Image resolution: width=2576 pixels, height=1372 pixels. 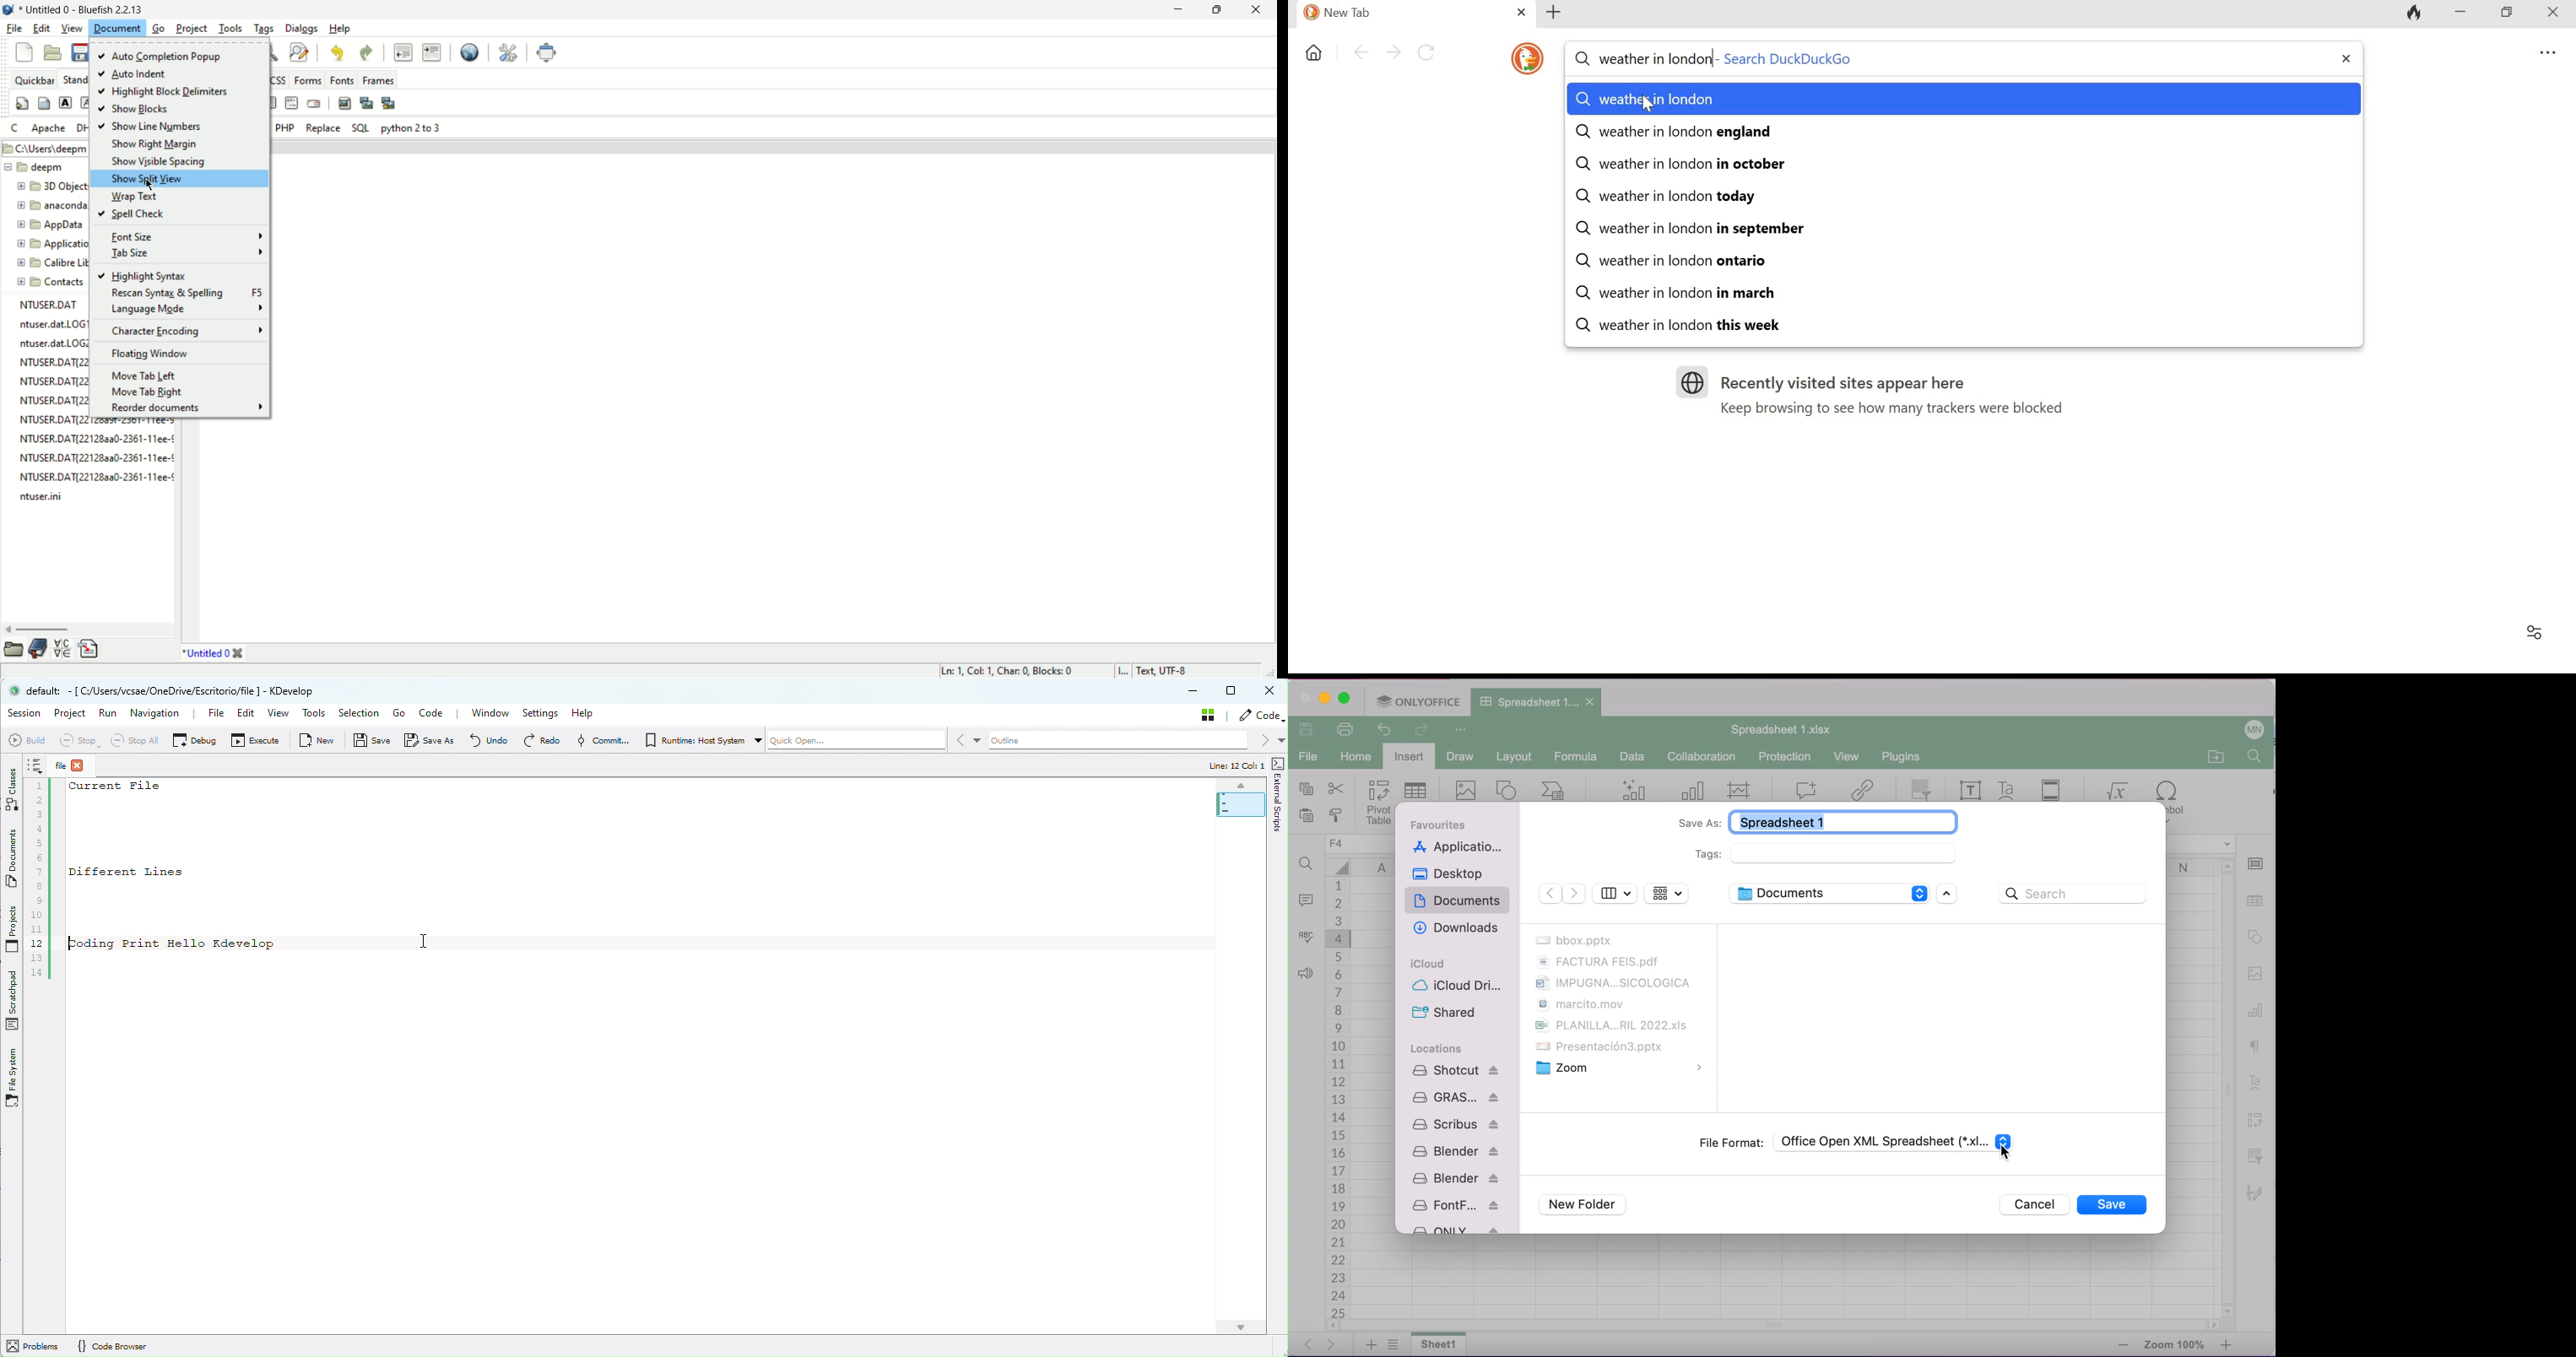 What do you see at coordinates (1444, 1012) in the screenshot?
I see `shared` at bounding box center [1444, 1012].